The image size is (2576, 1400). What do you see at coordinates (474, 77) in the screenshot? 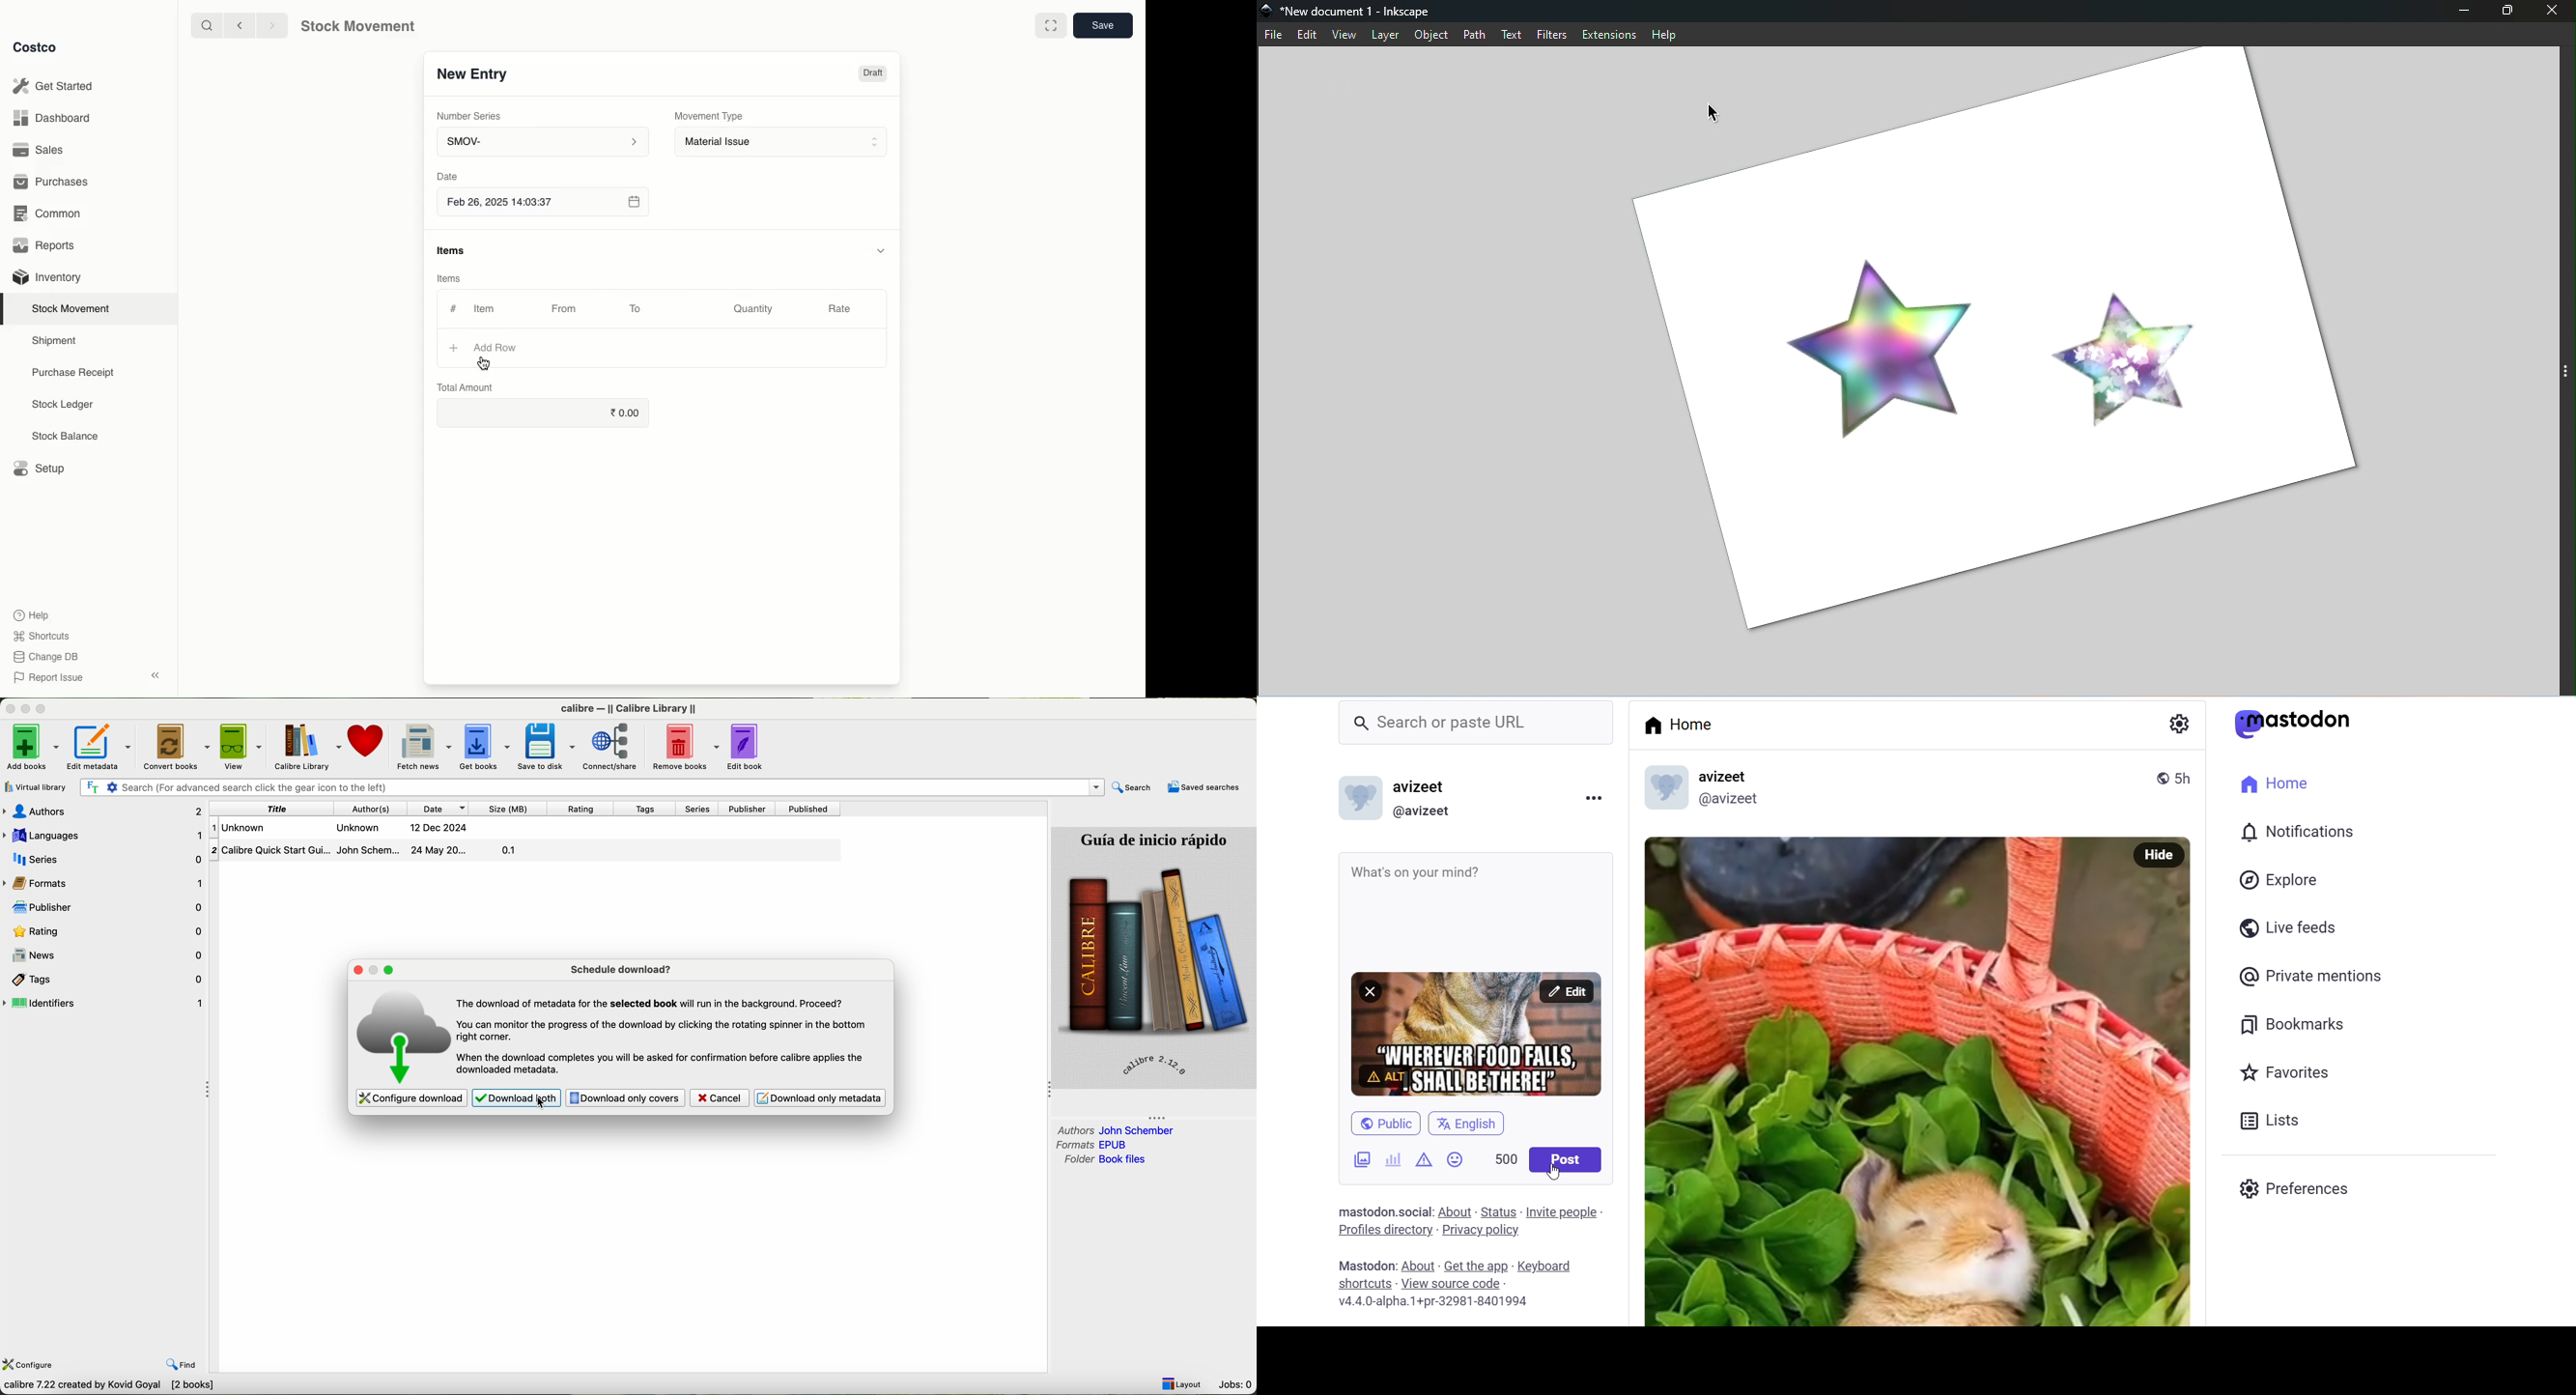
I see `New Entry` at bounding box center [474, 77].